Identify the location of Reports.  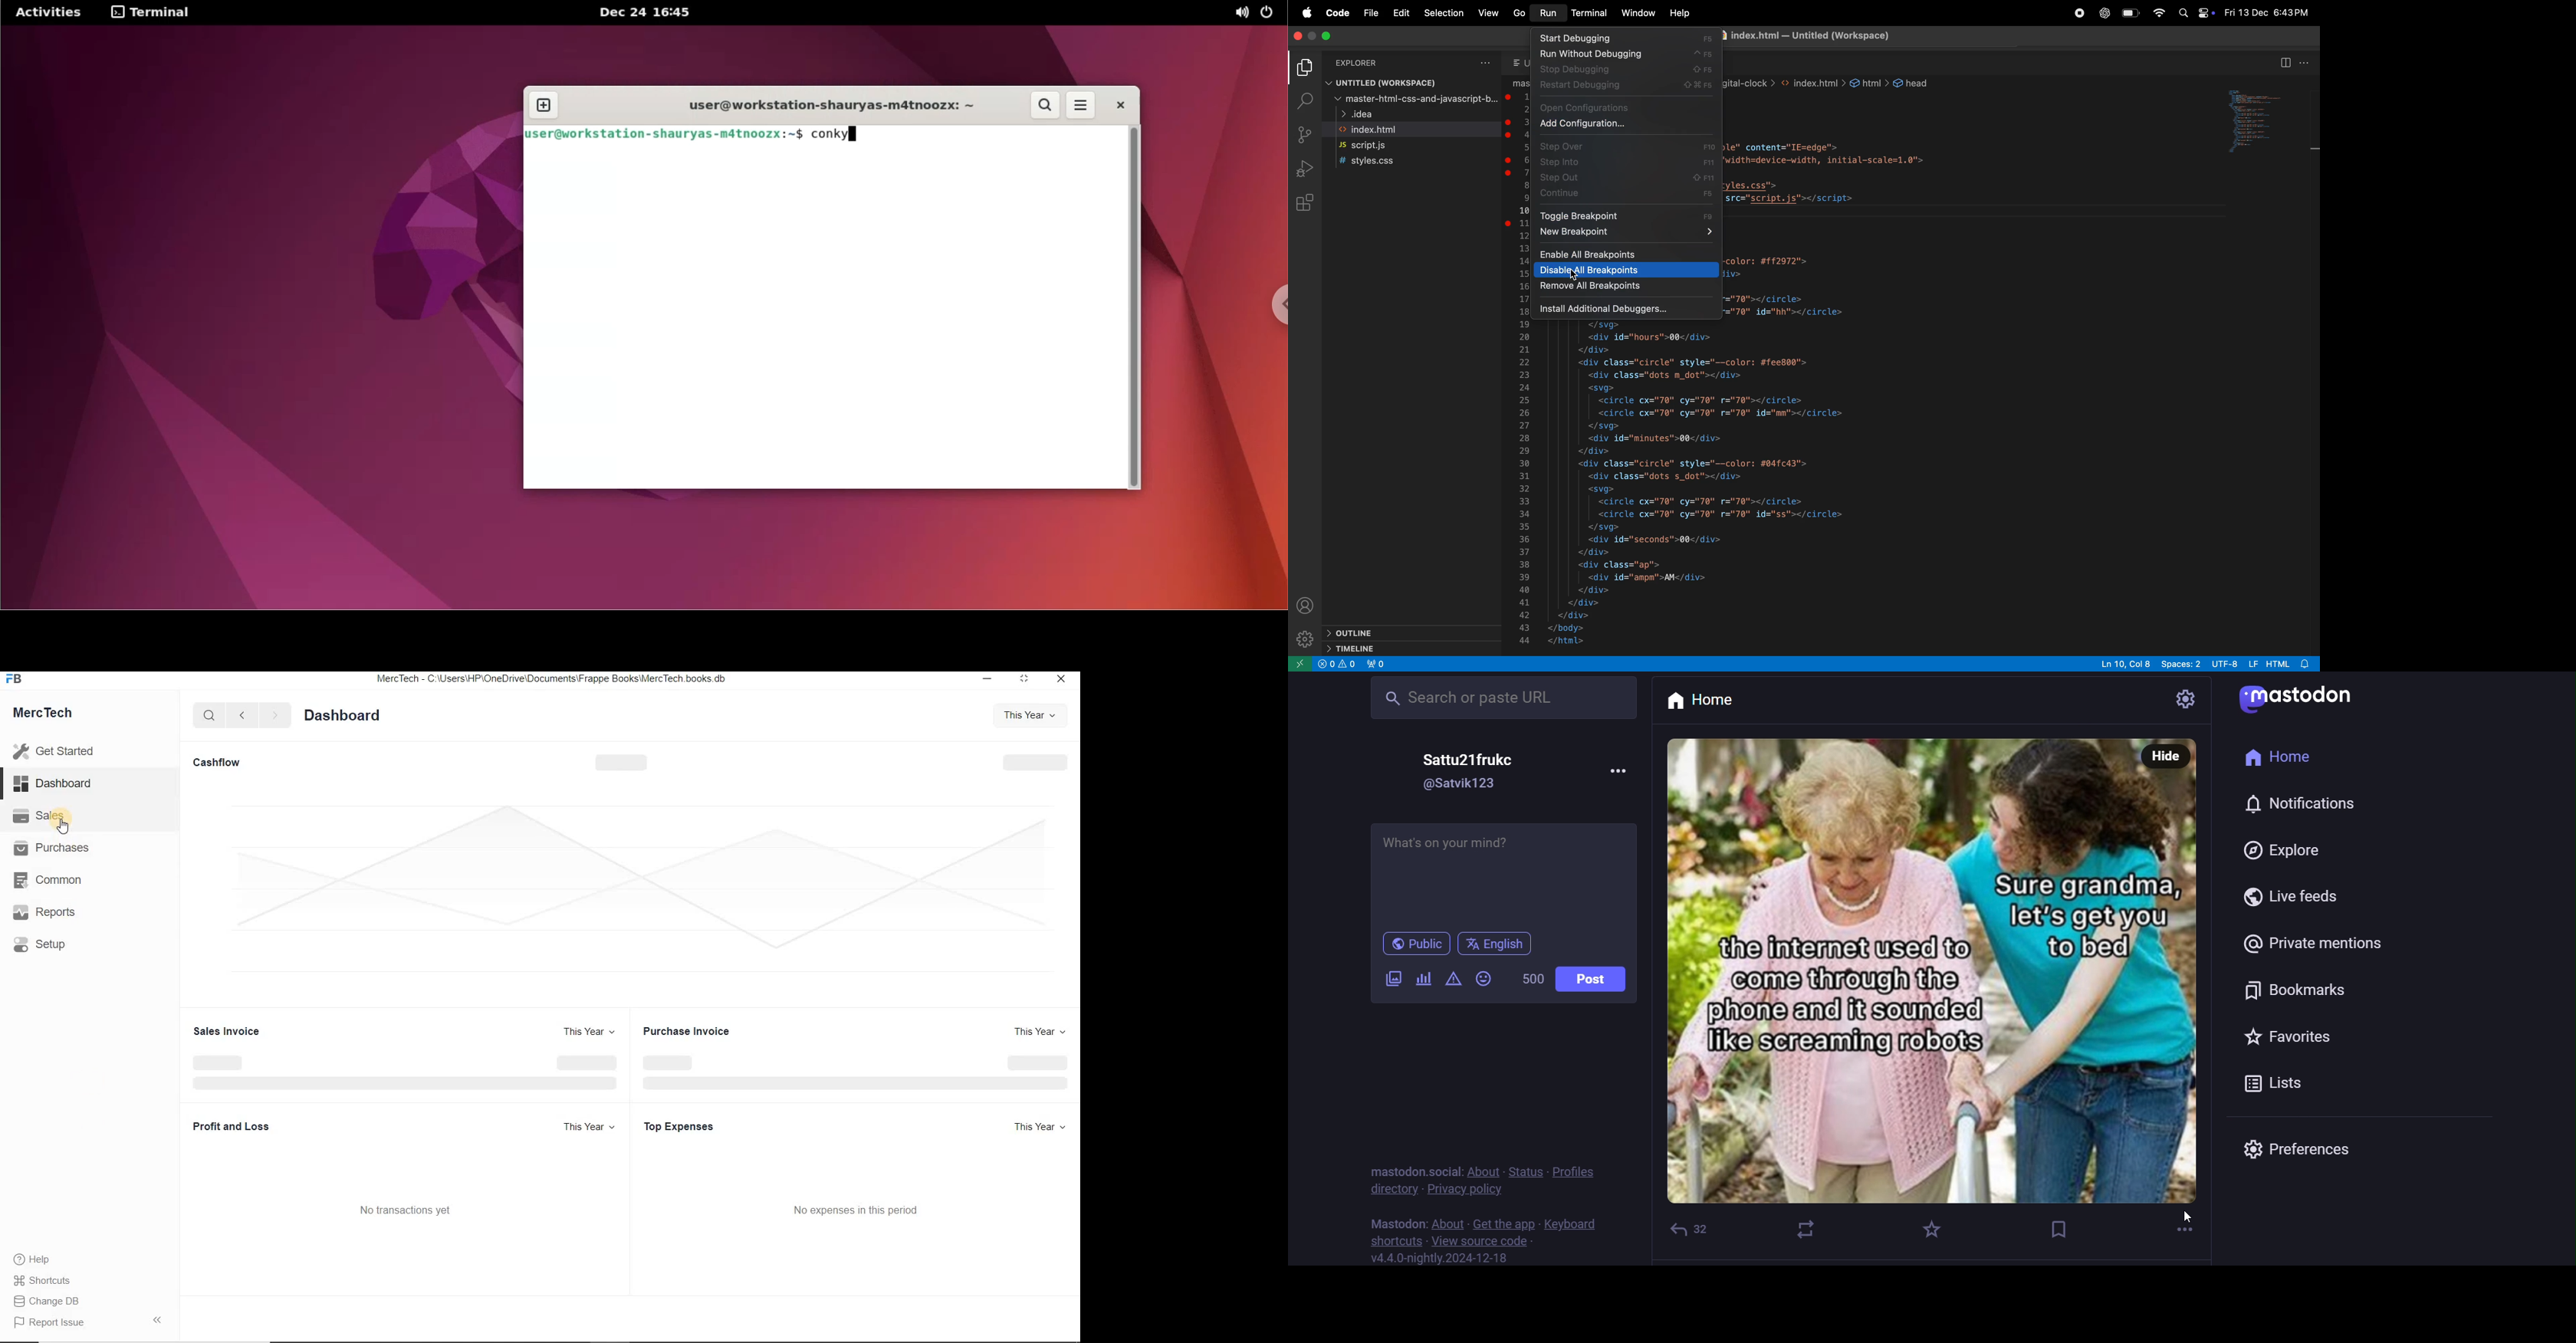
(48, 912).